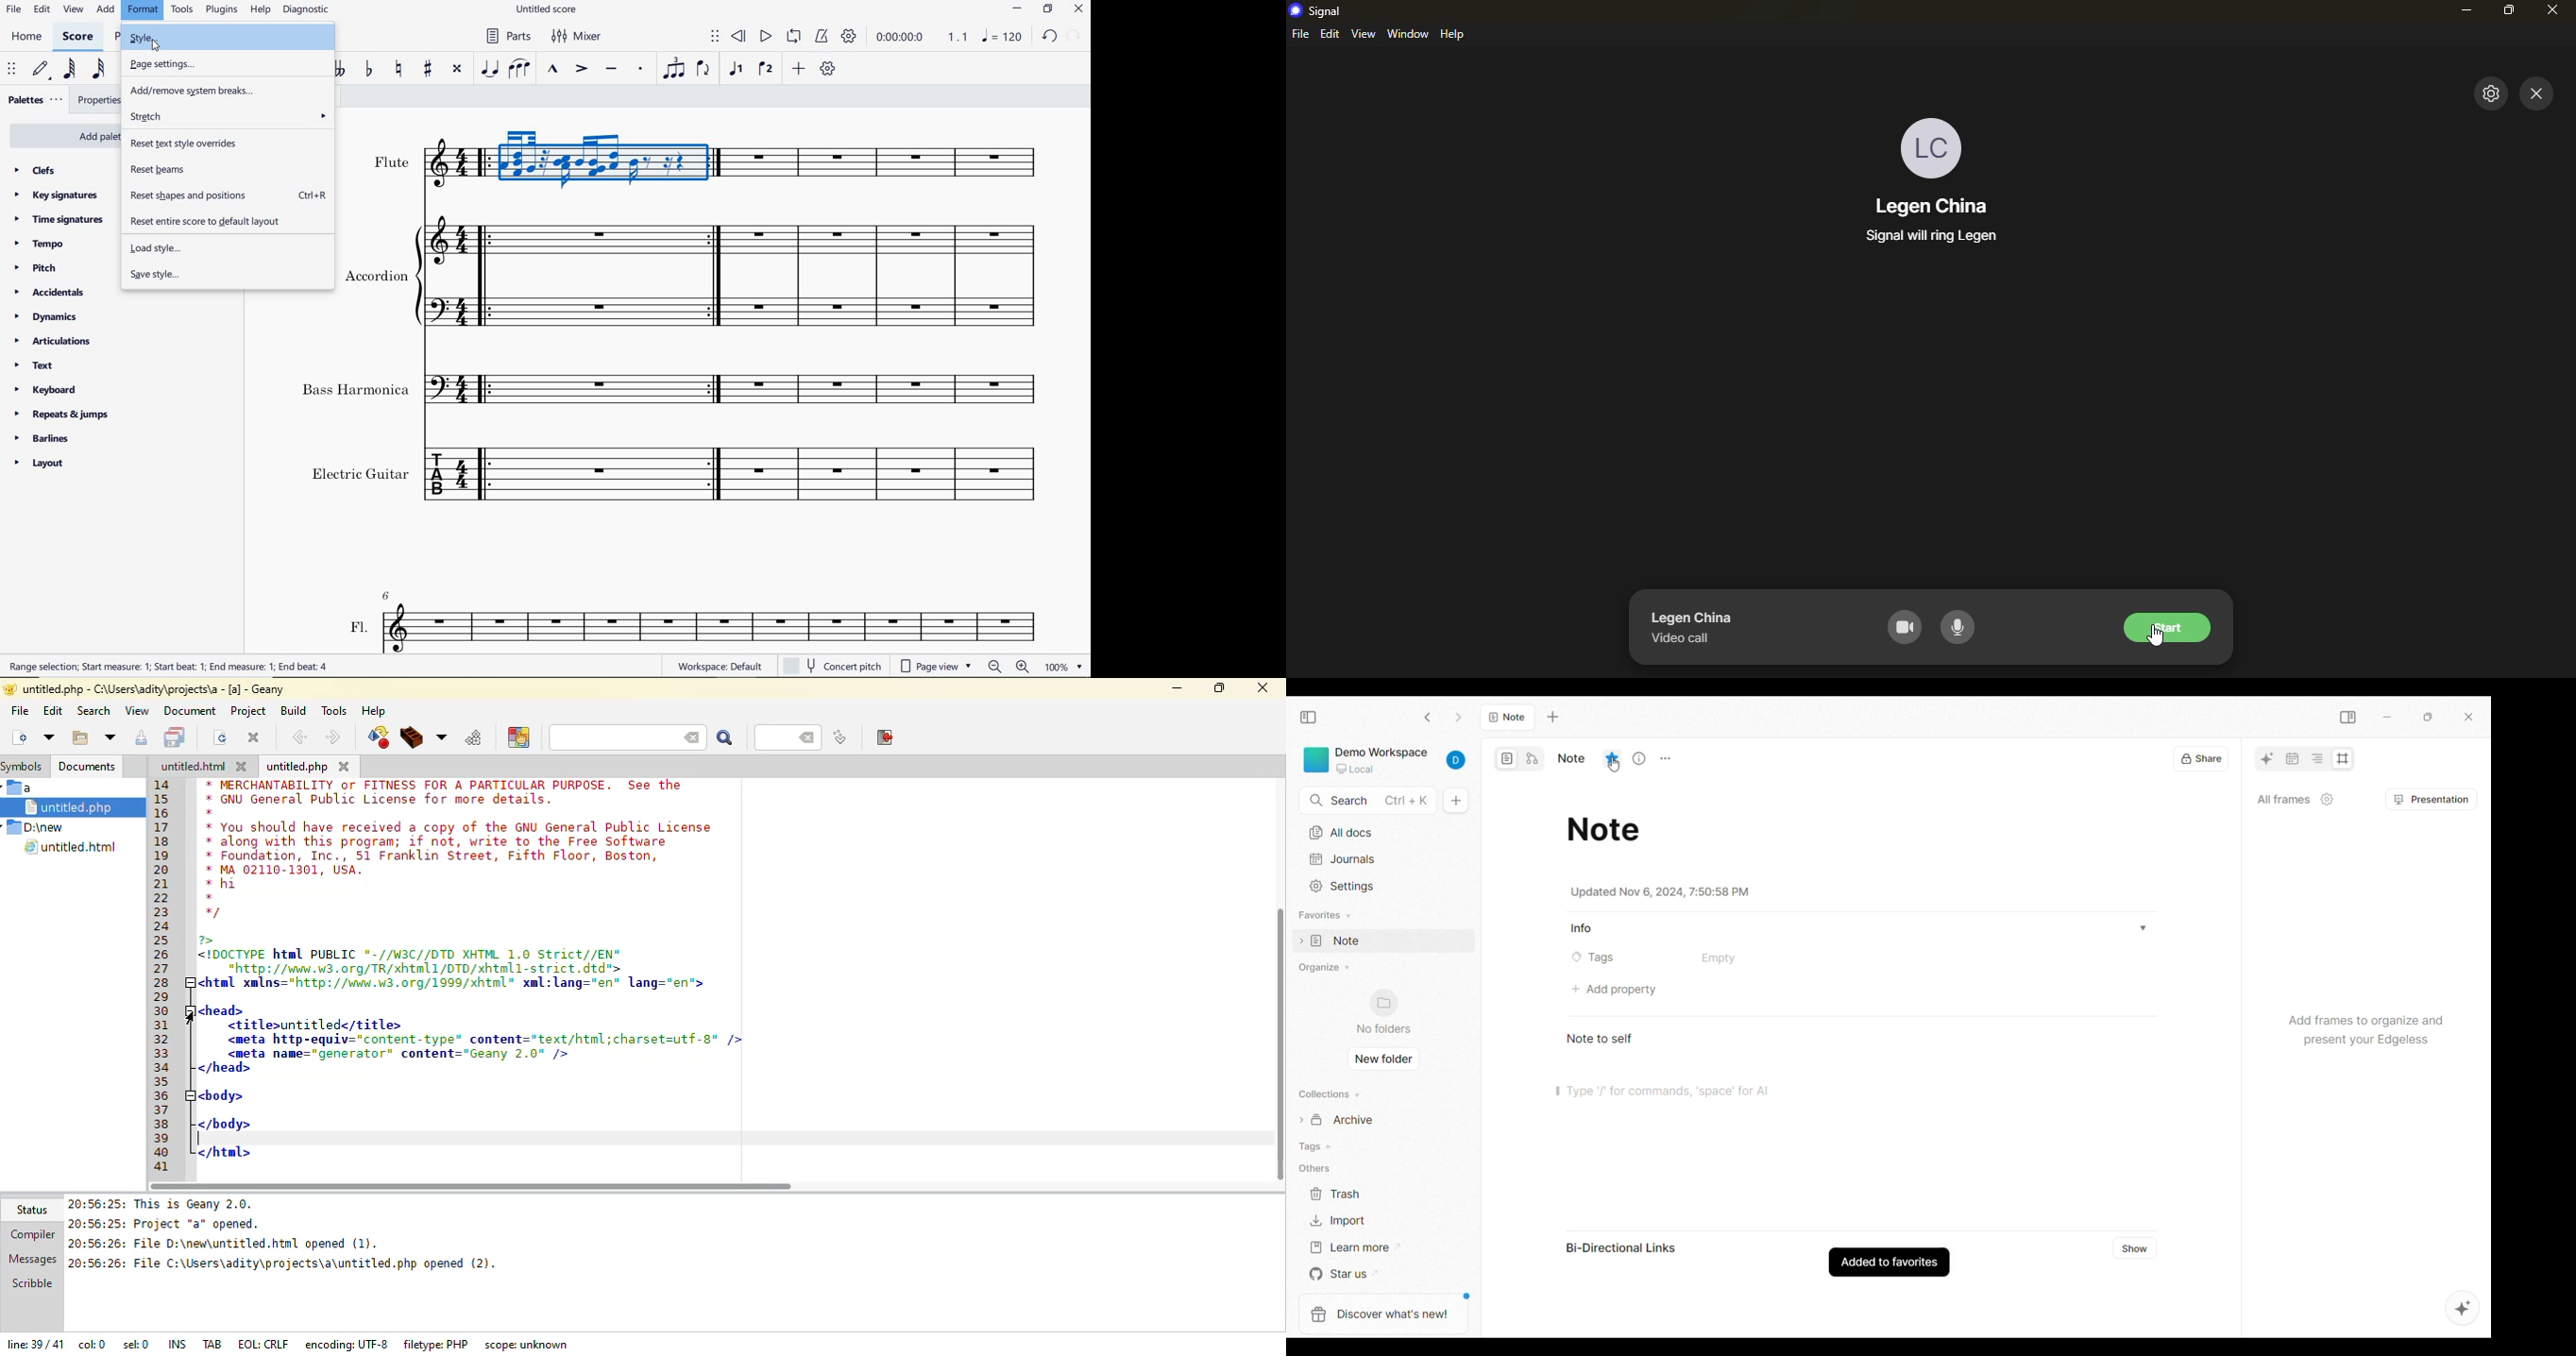 The image size is (2576, 1372). What do you see at coordinates (249, 711) in the screenshot?
I see `project` at bounding box center [249, 711].